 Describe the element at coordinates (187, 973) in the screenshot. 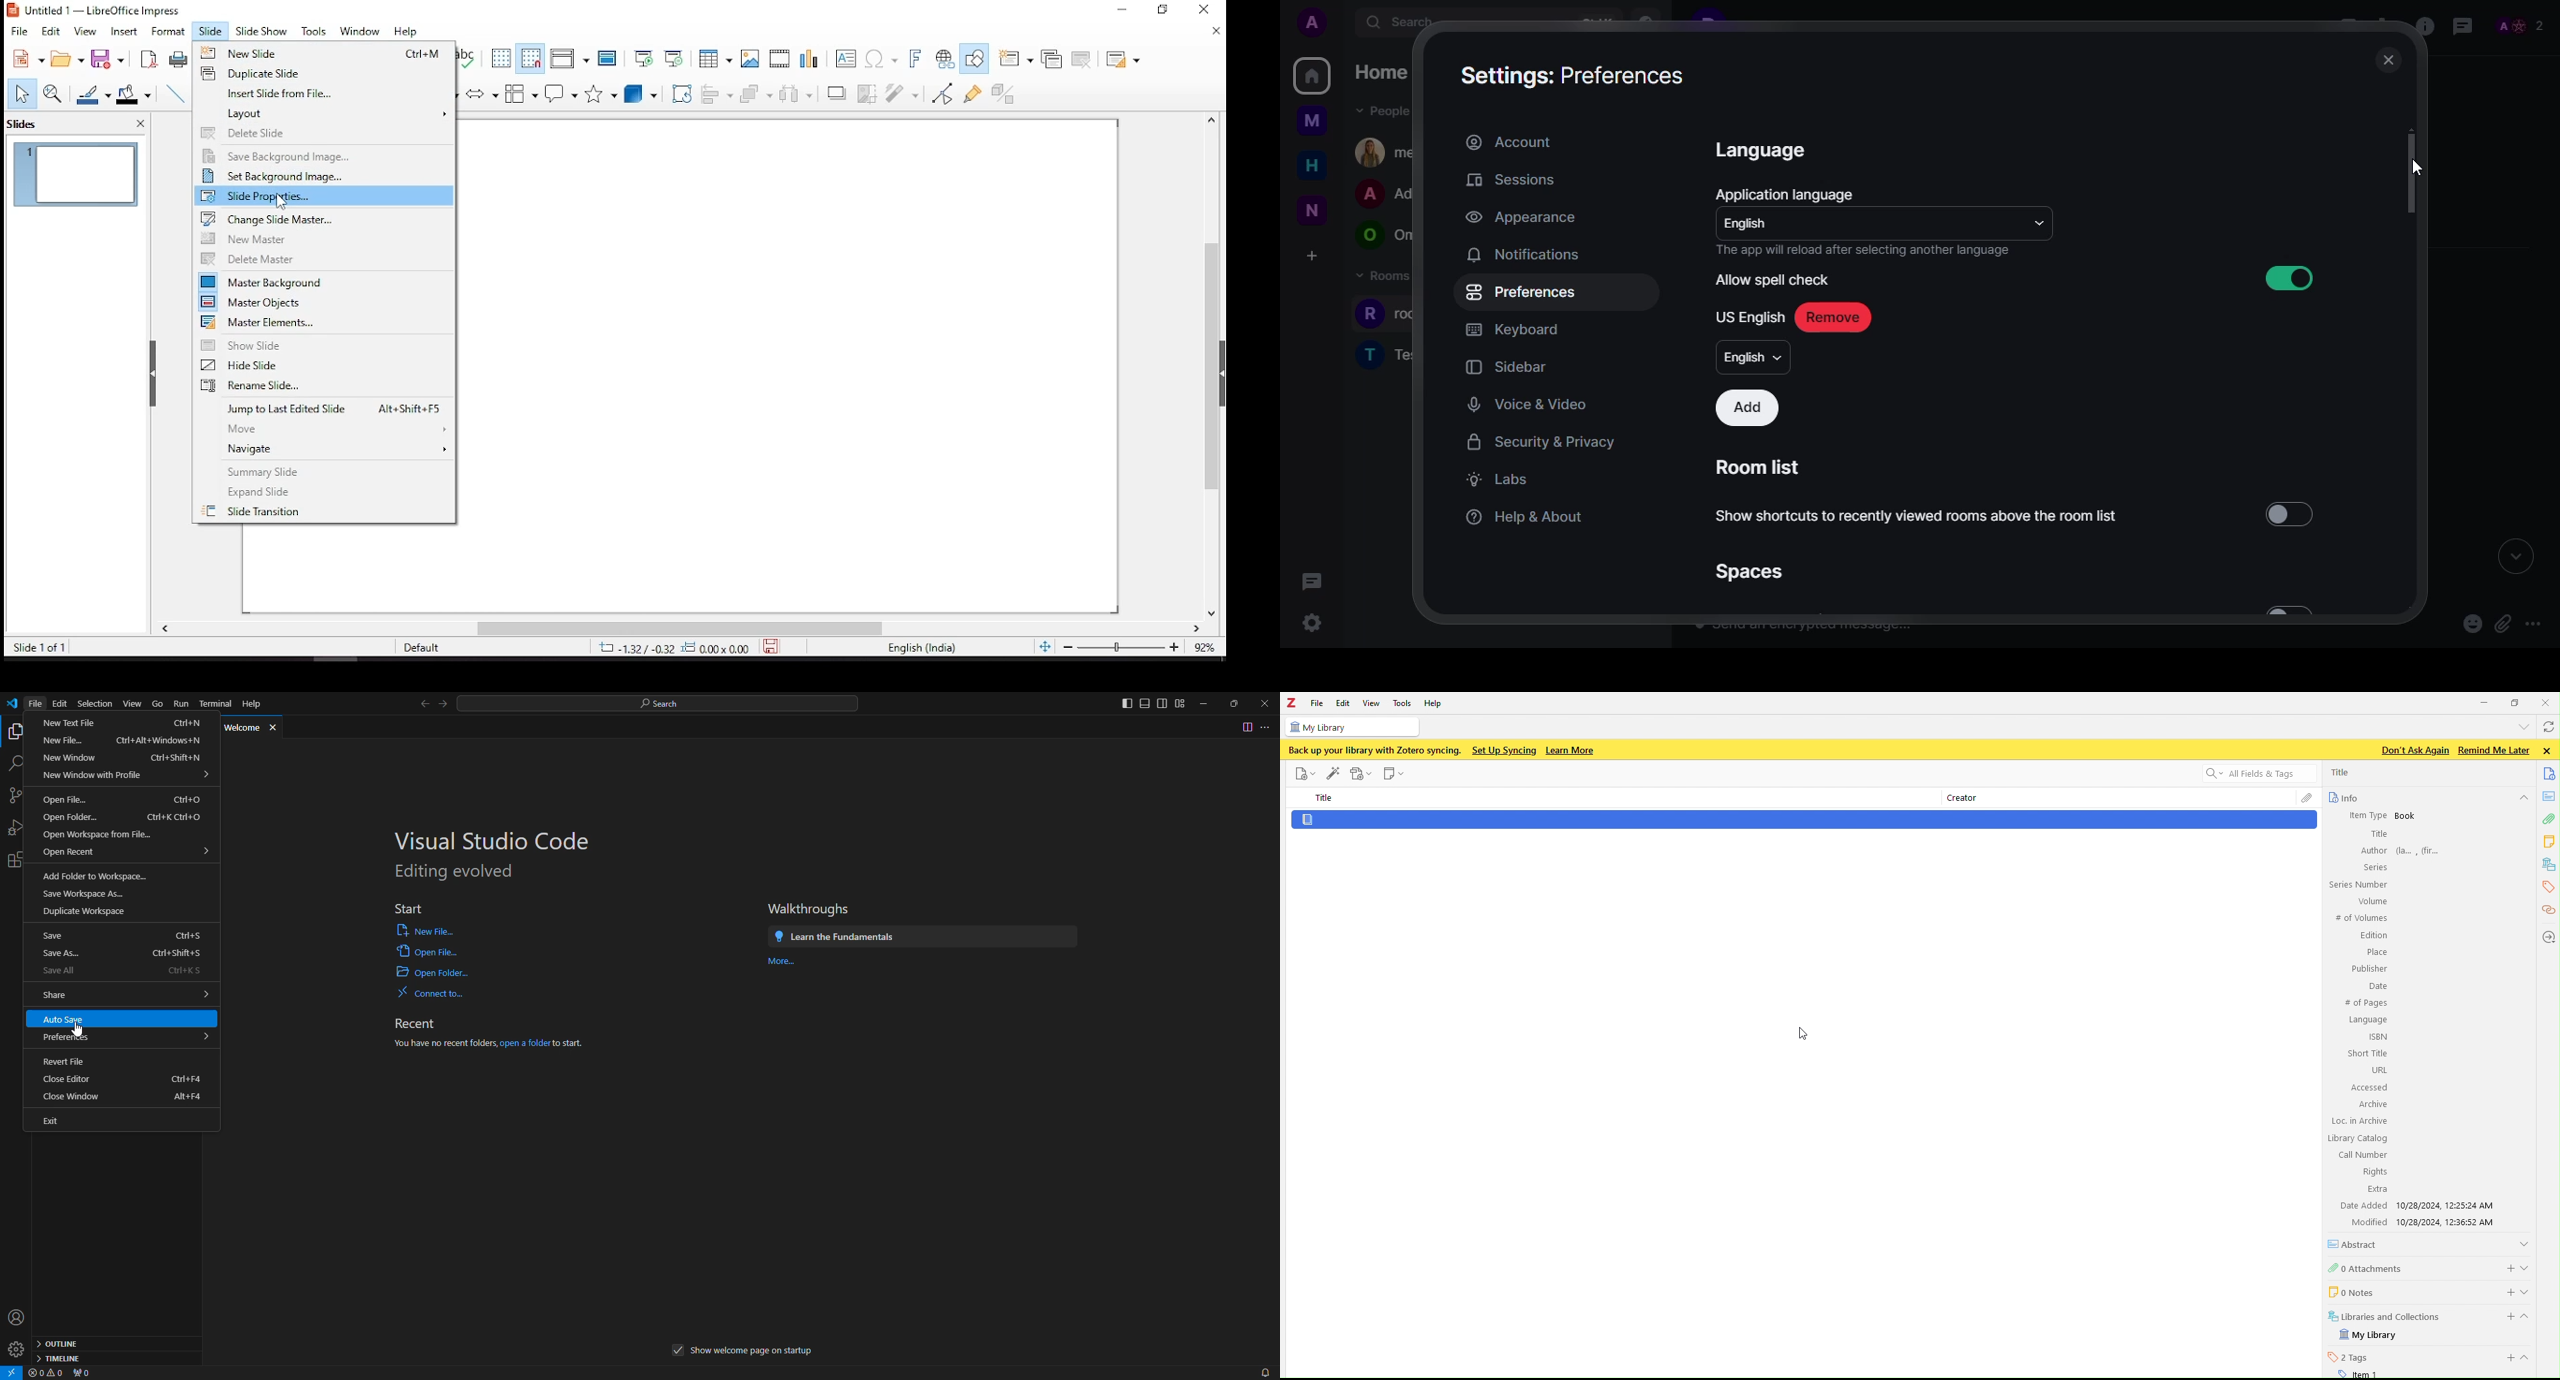

I see `ctrl+ks` at that location.